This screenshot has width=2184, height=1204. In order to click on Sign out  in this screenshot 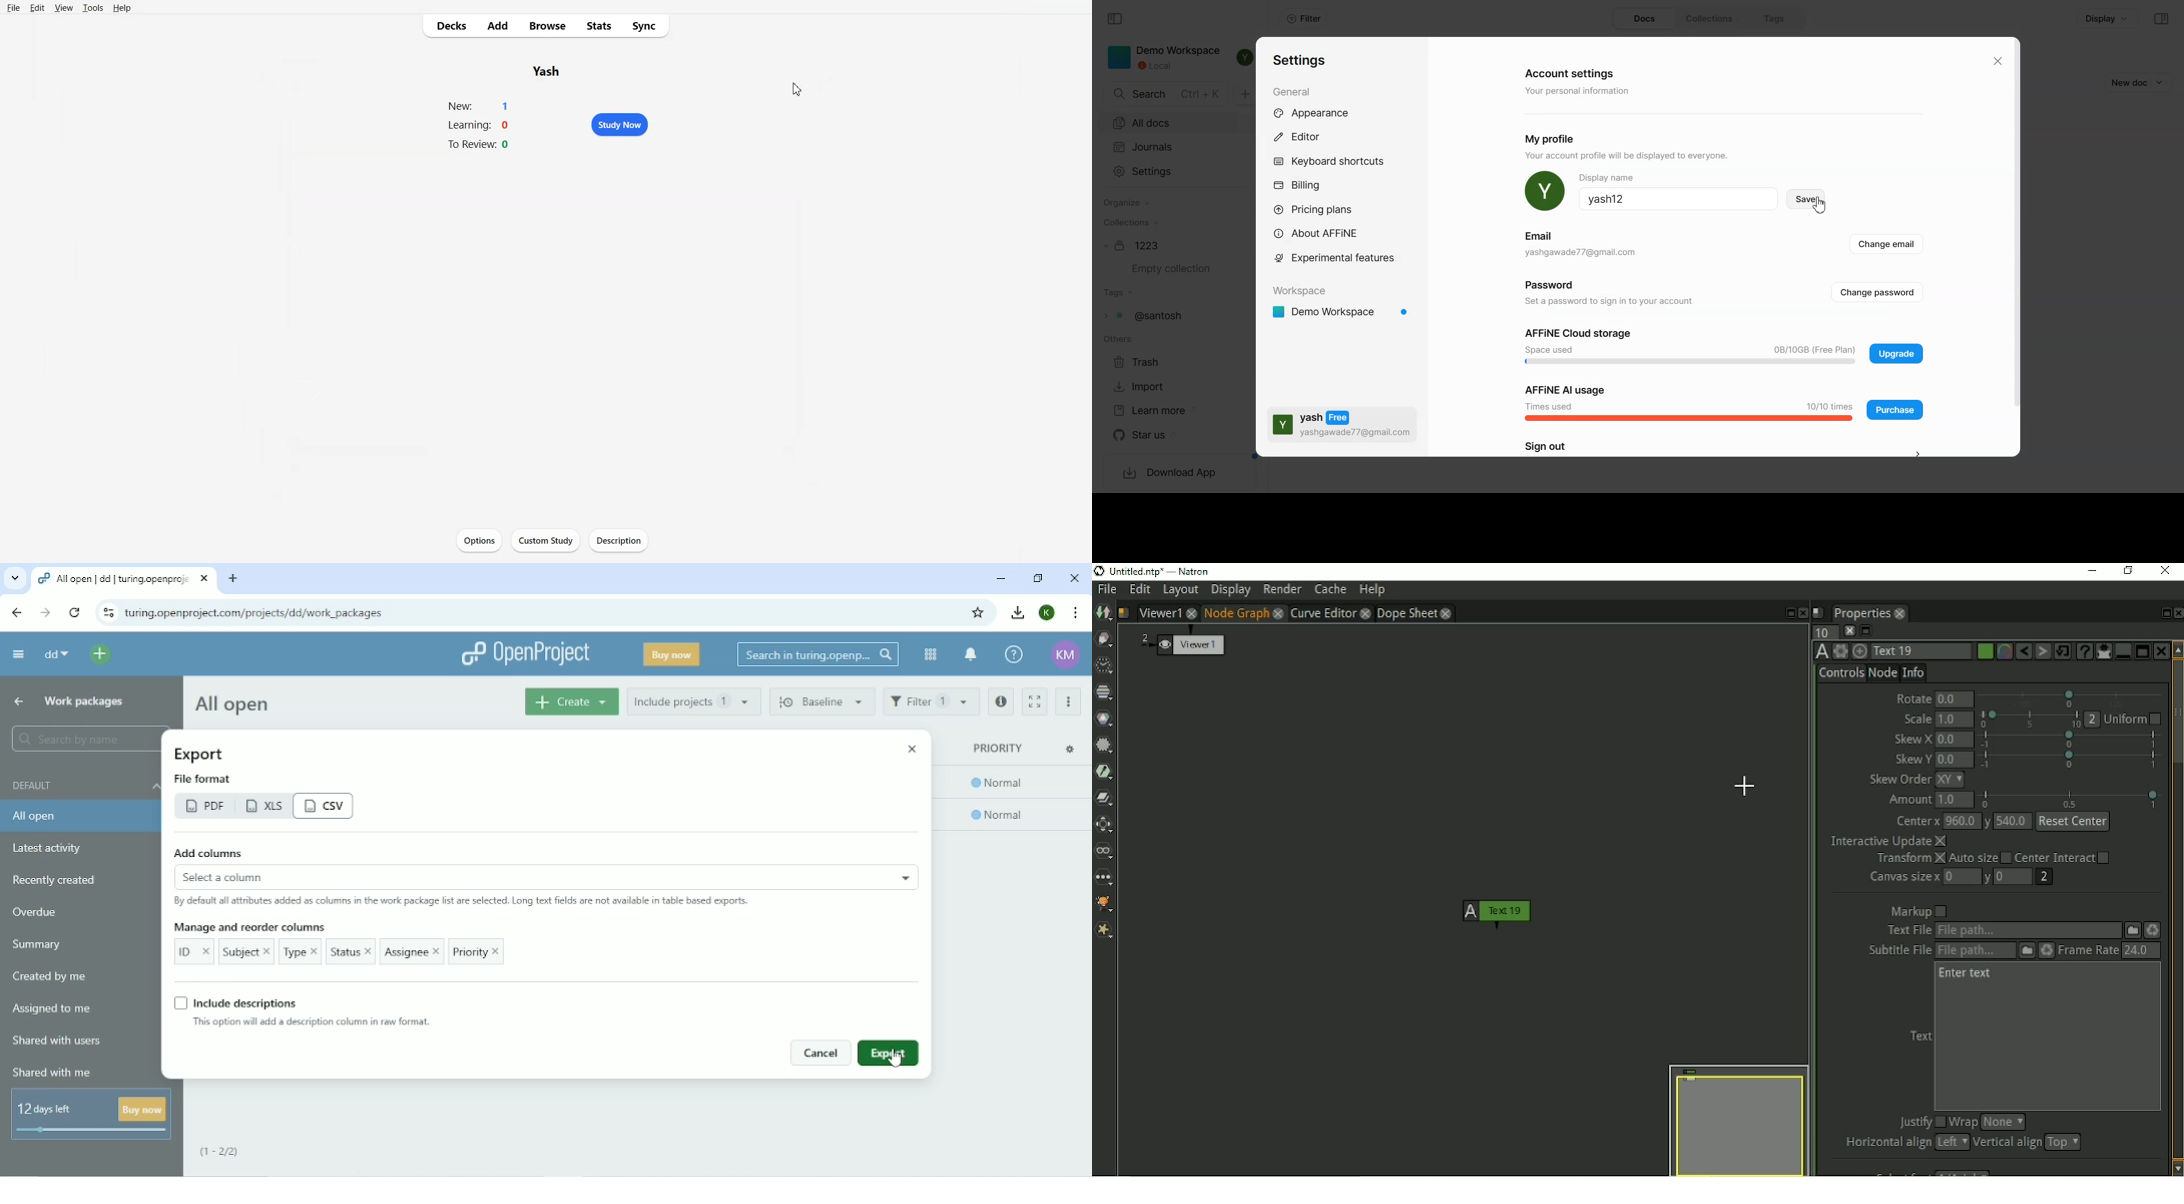, I will do `click(1726, 448)`.